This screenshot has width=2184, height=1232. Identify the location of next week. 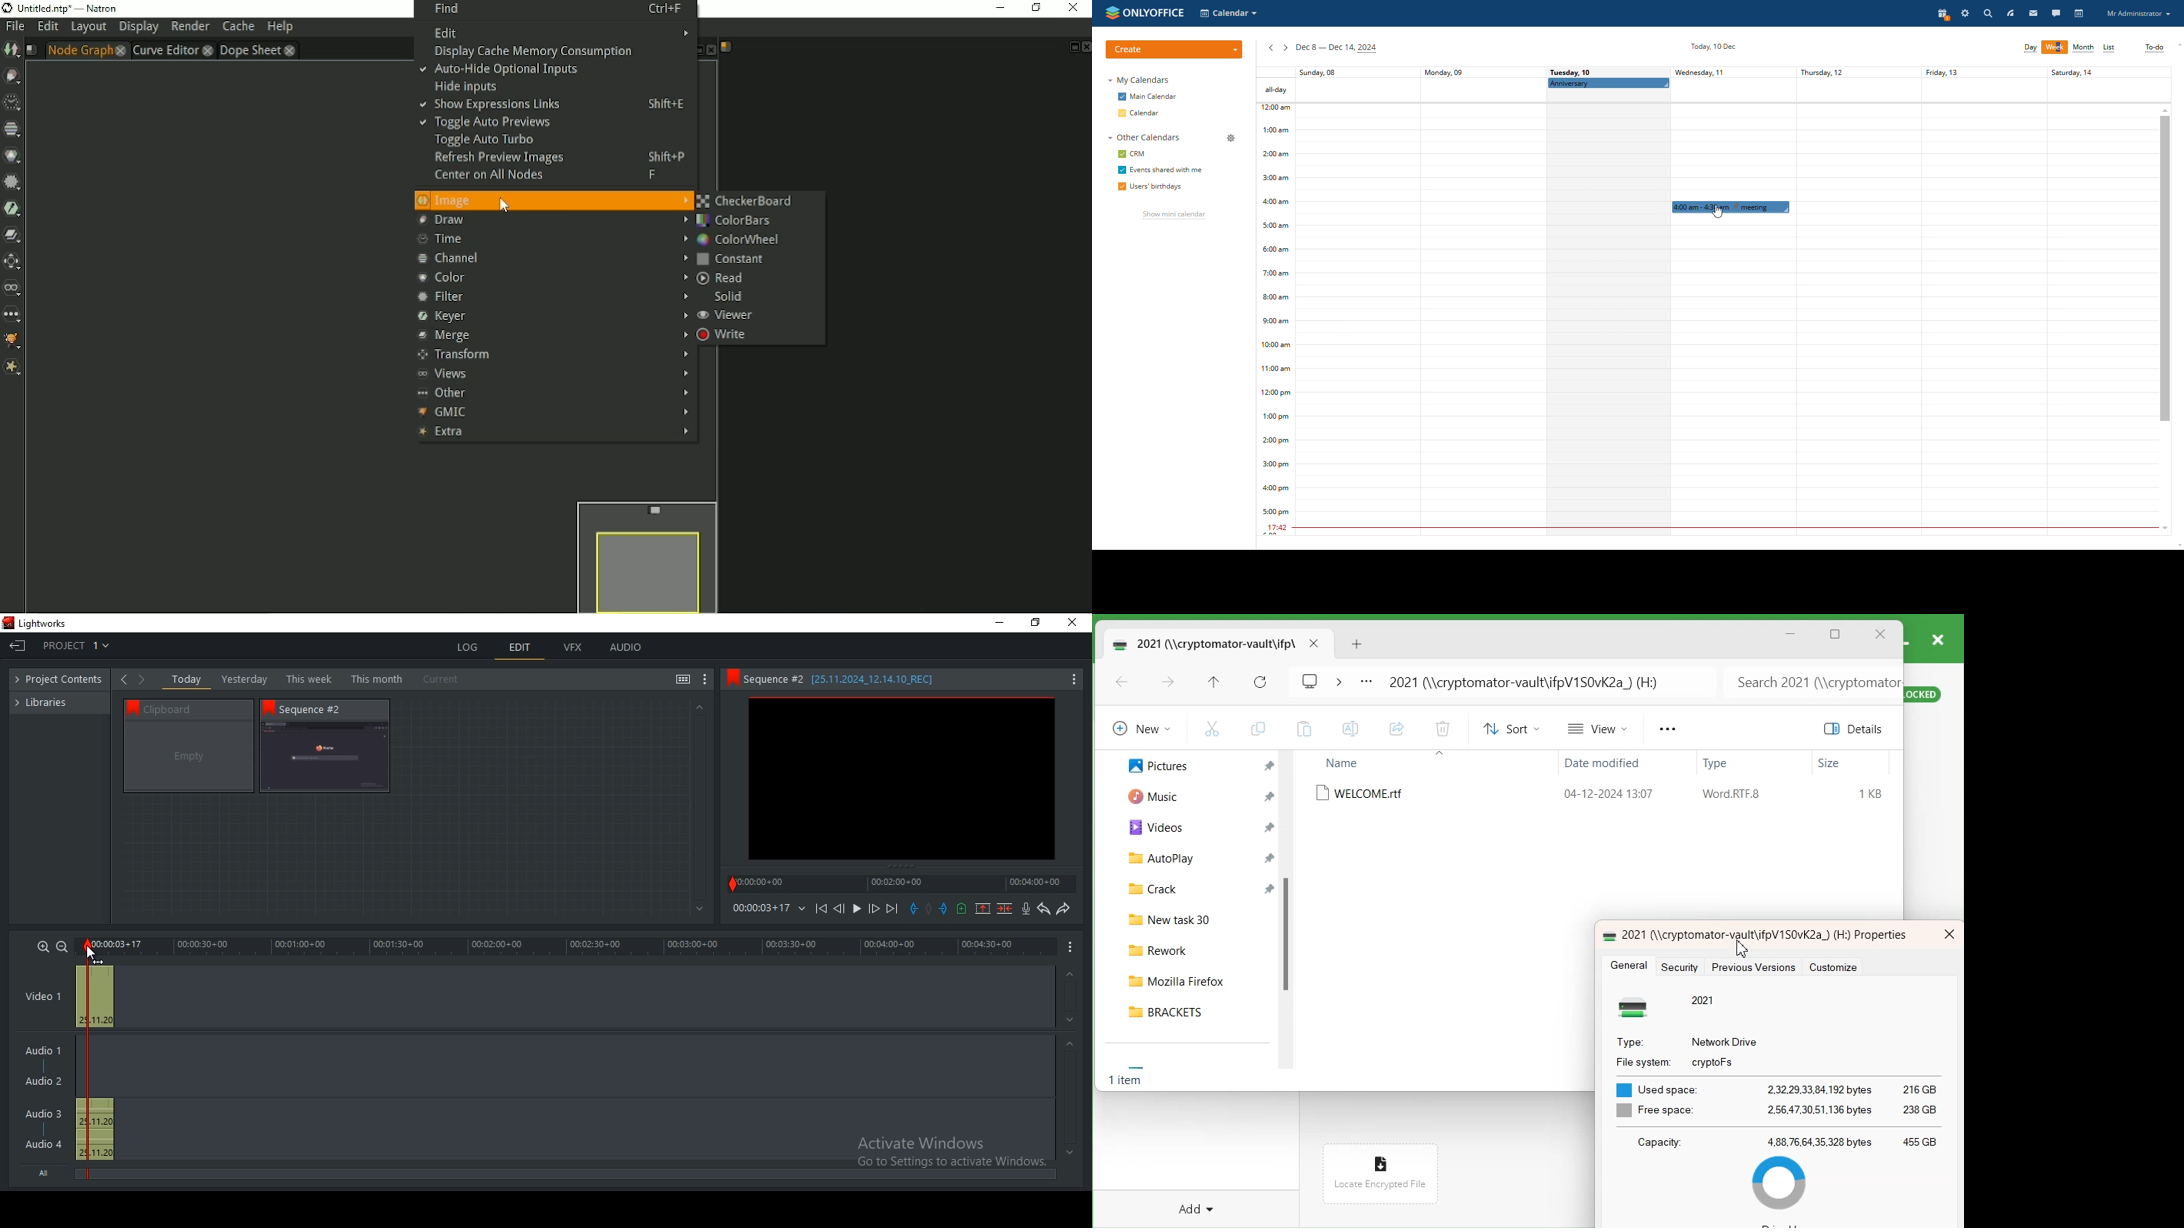
(1285, 48).